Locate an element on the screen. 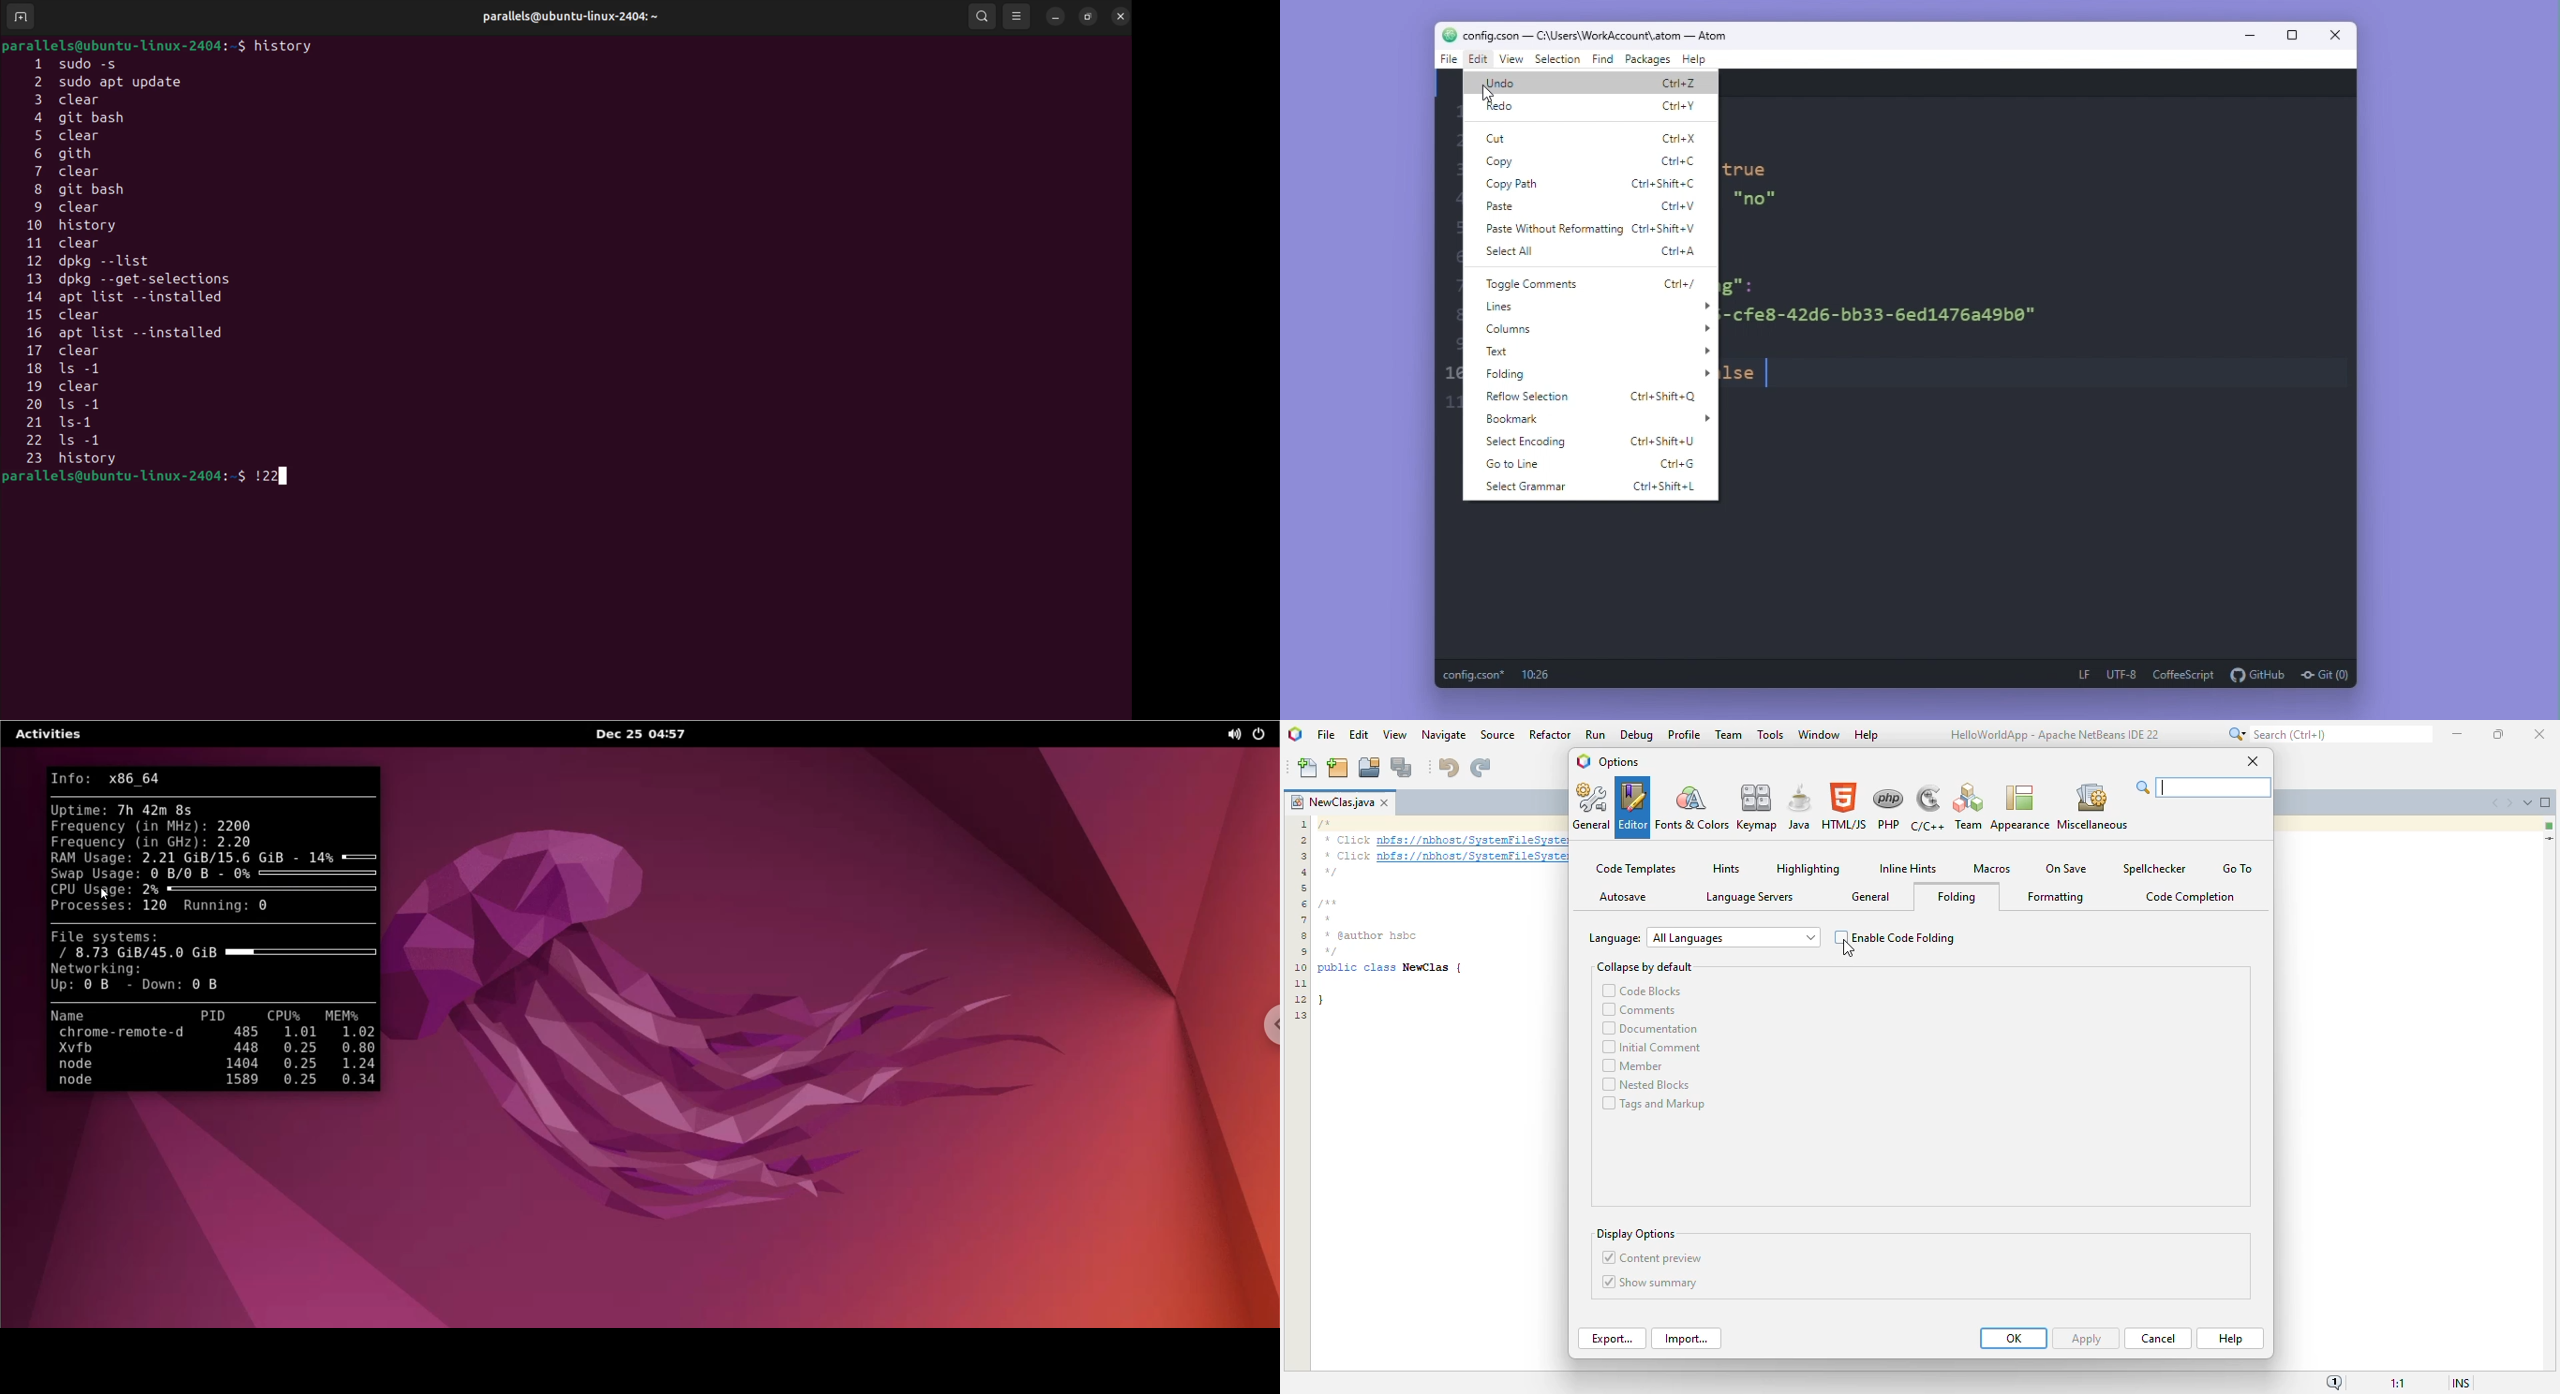 This screenshot has height=1400, width=2576. 8 git bash is located at coordinates (103, 191).